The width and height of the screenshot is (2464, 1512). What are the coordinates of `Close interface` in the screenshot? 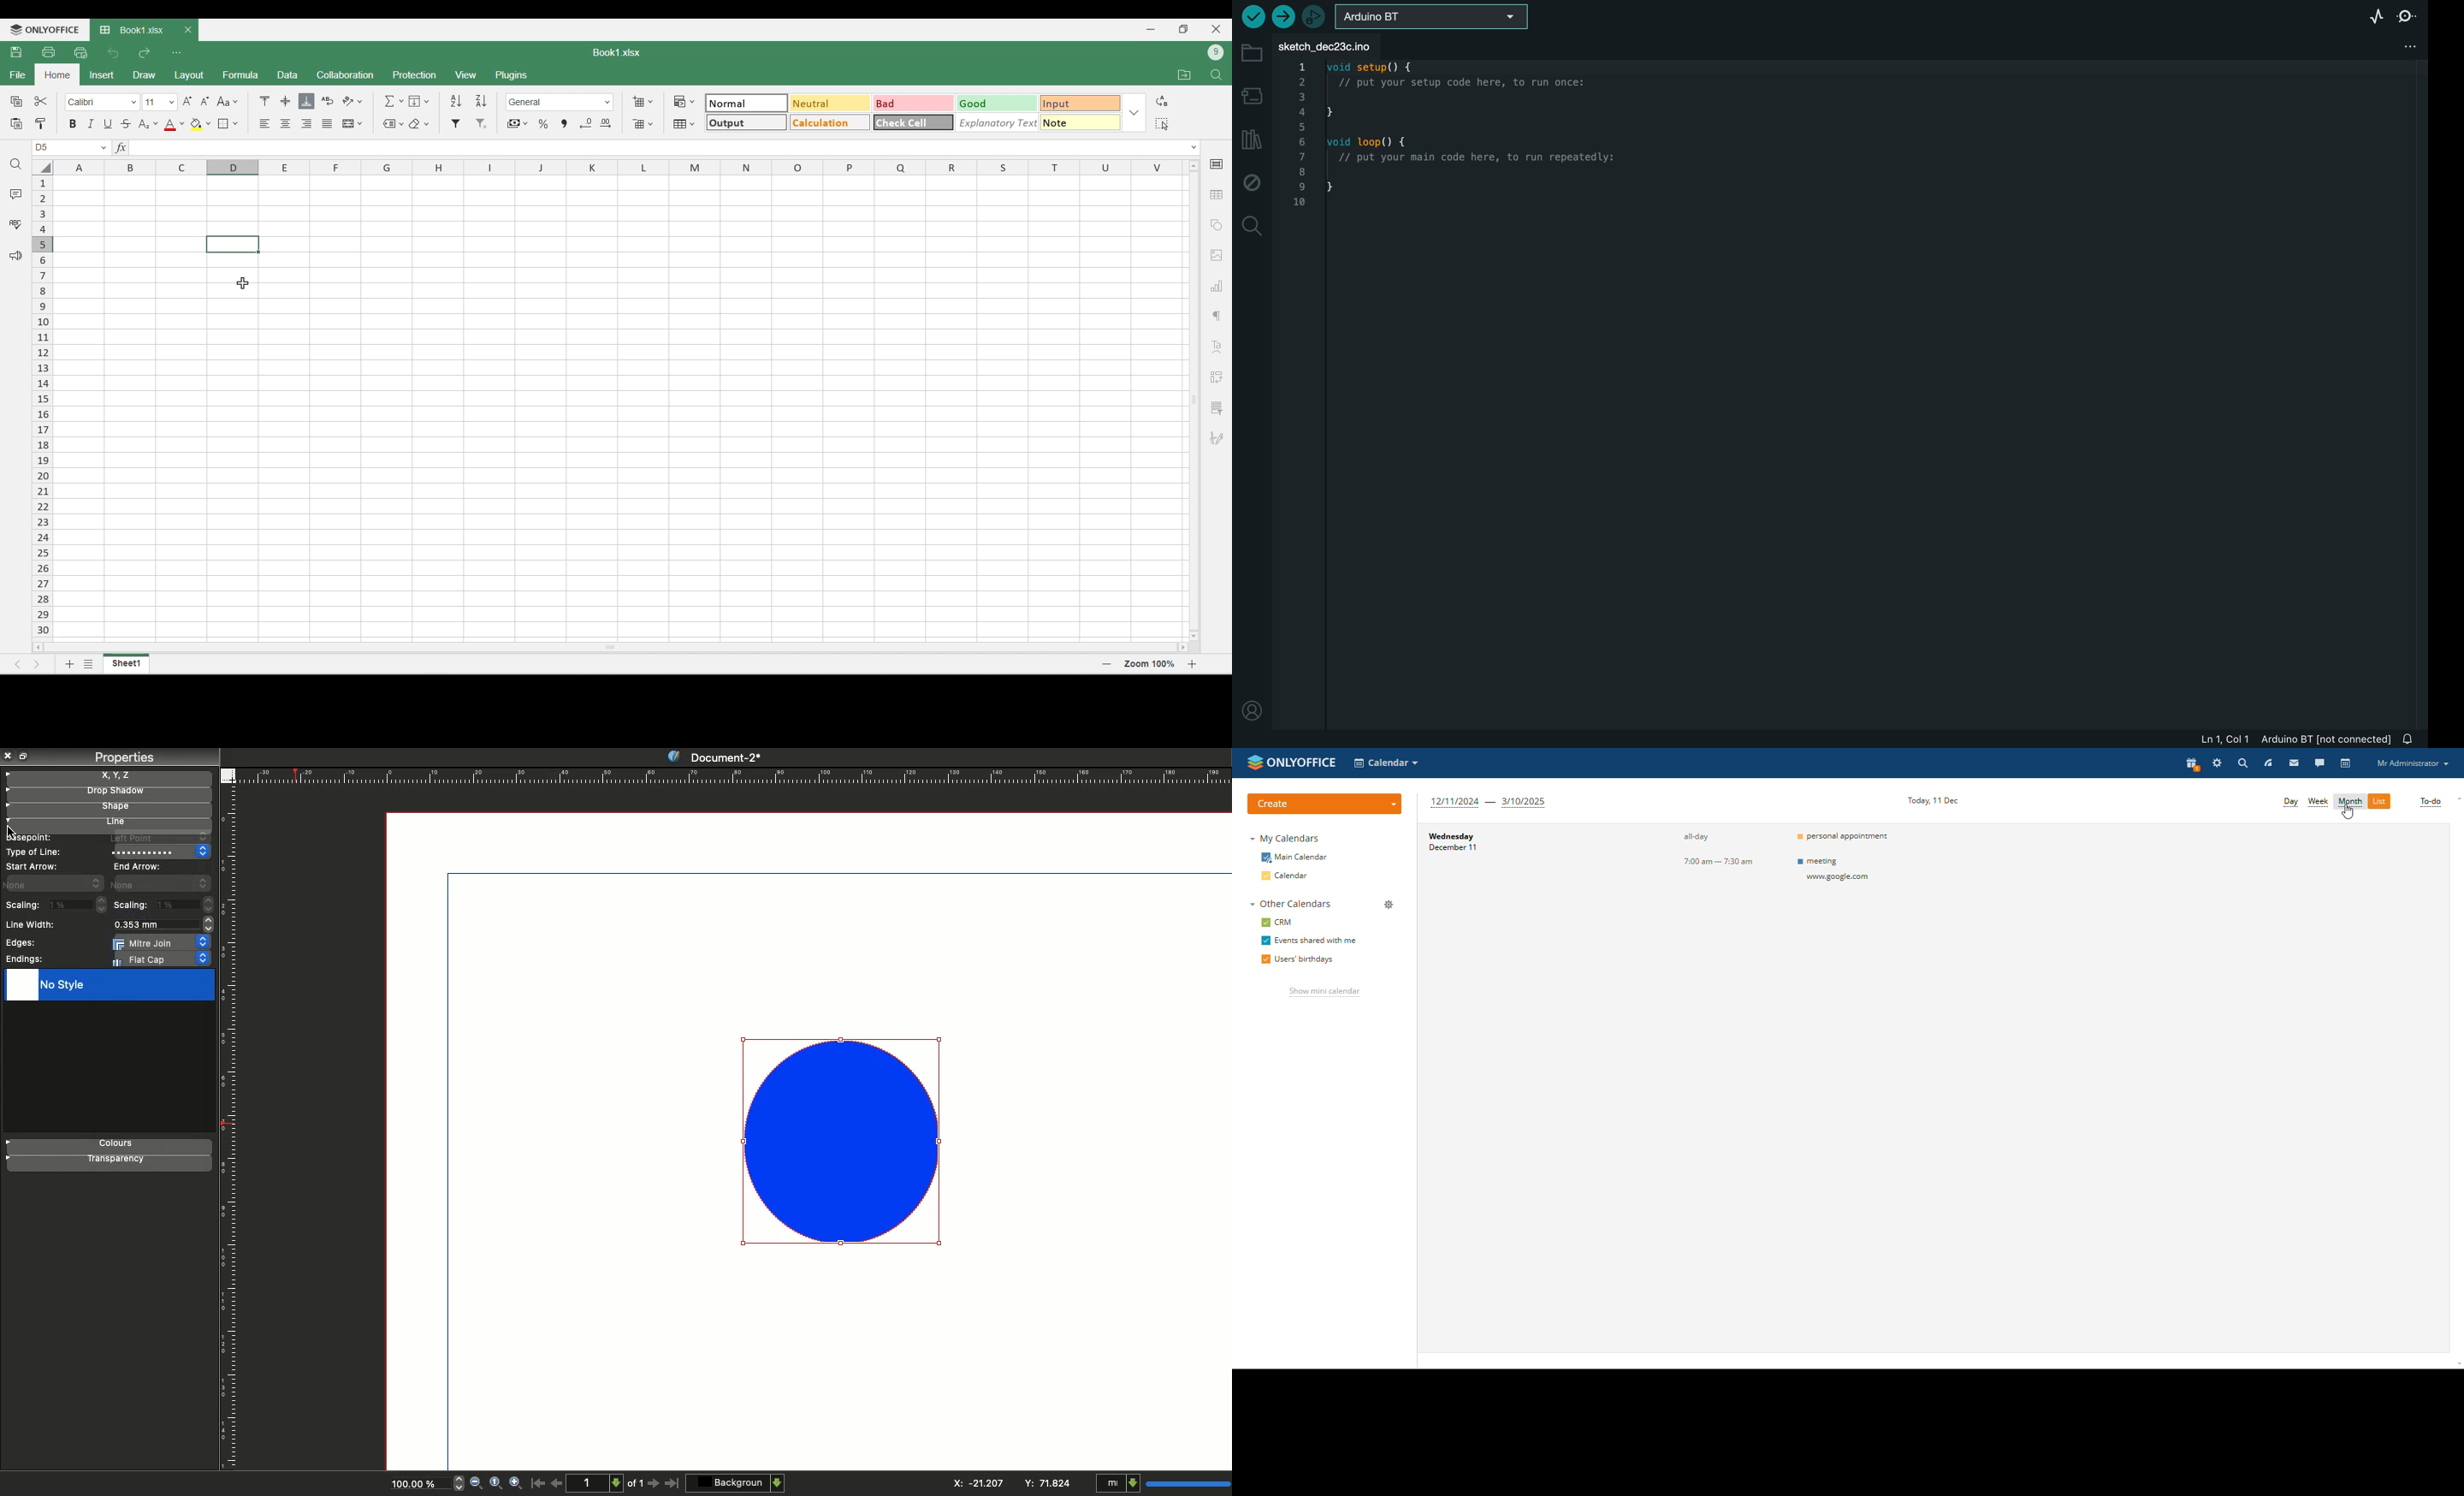 It's located at (1216, 29).